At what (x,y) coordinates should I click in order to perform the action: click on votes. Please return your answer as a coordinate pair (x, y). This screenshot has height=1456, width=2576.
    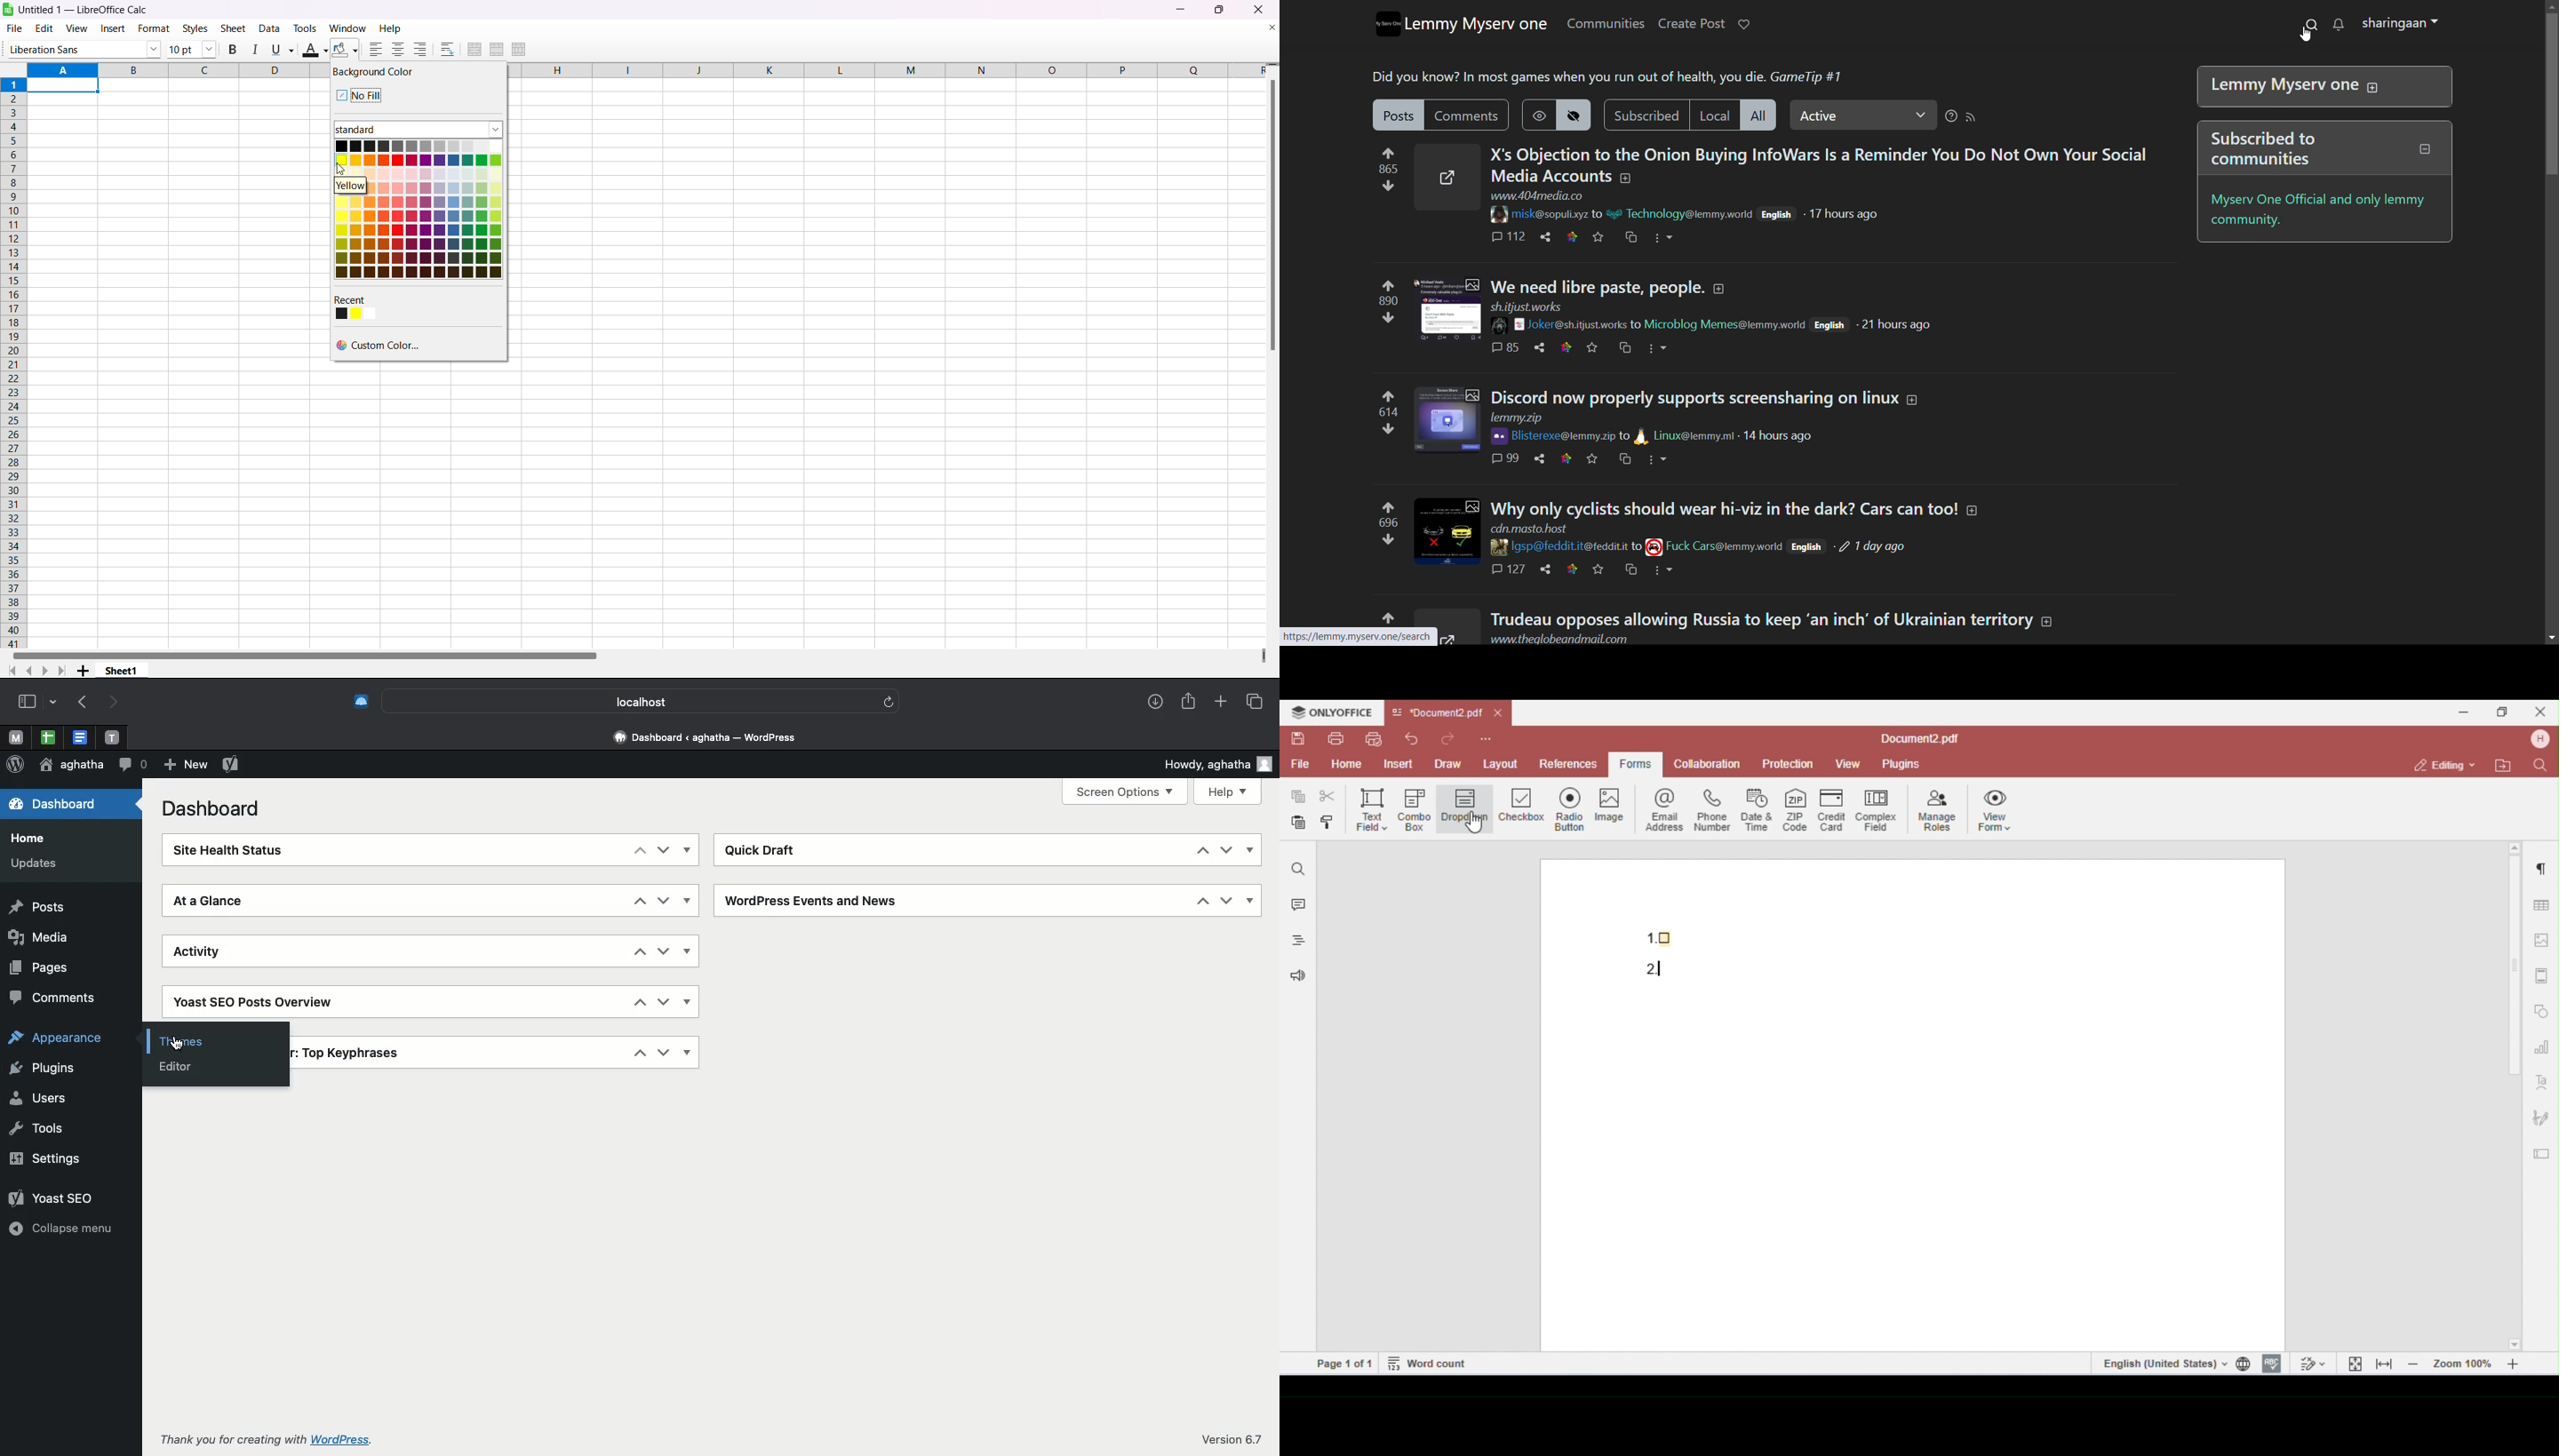
    Looking at the image, I should click on (1378, 303).